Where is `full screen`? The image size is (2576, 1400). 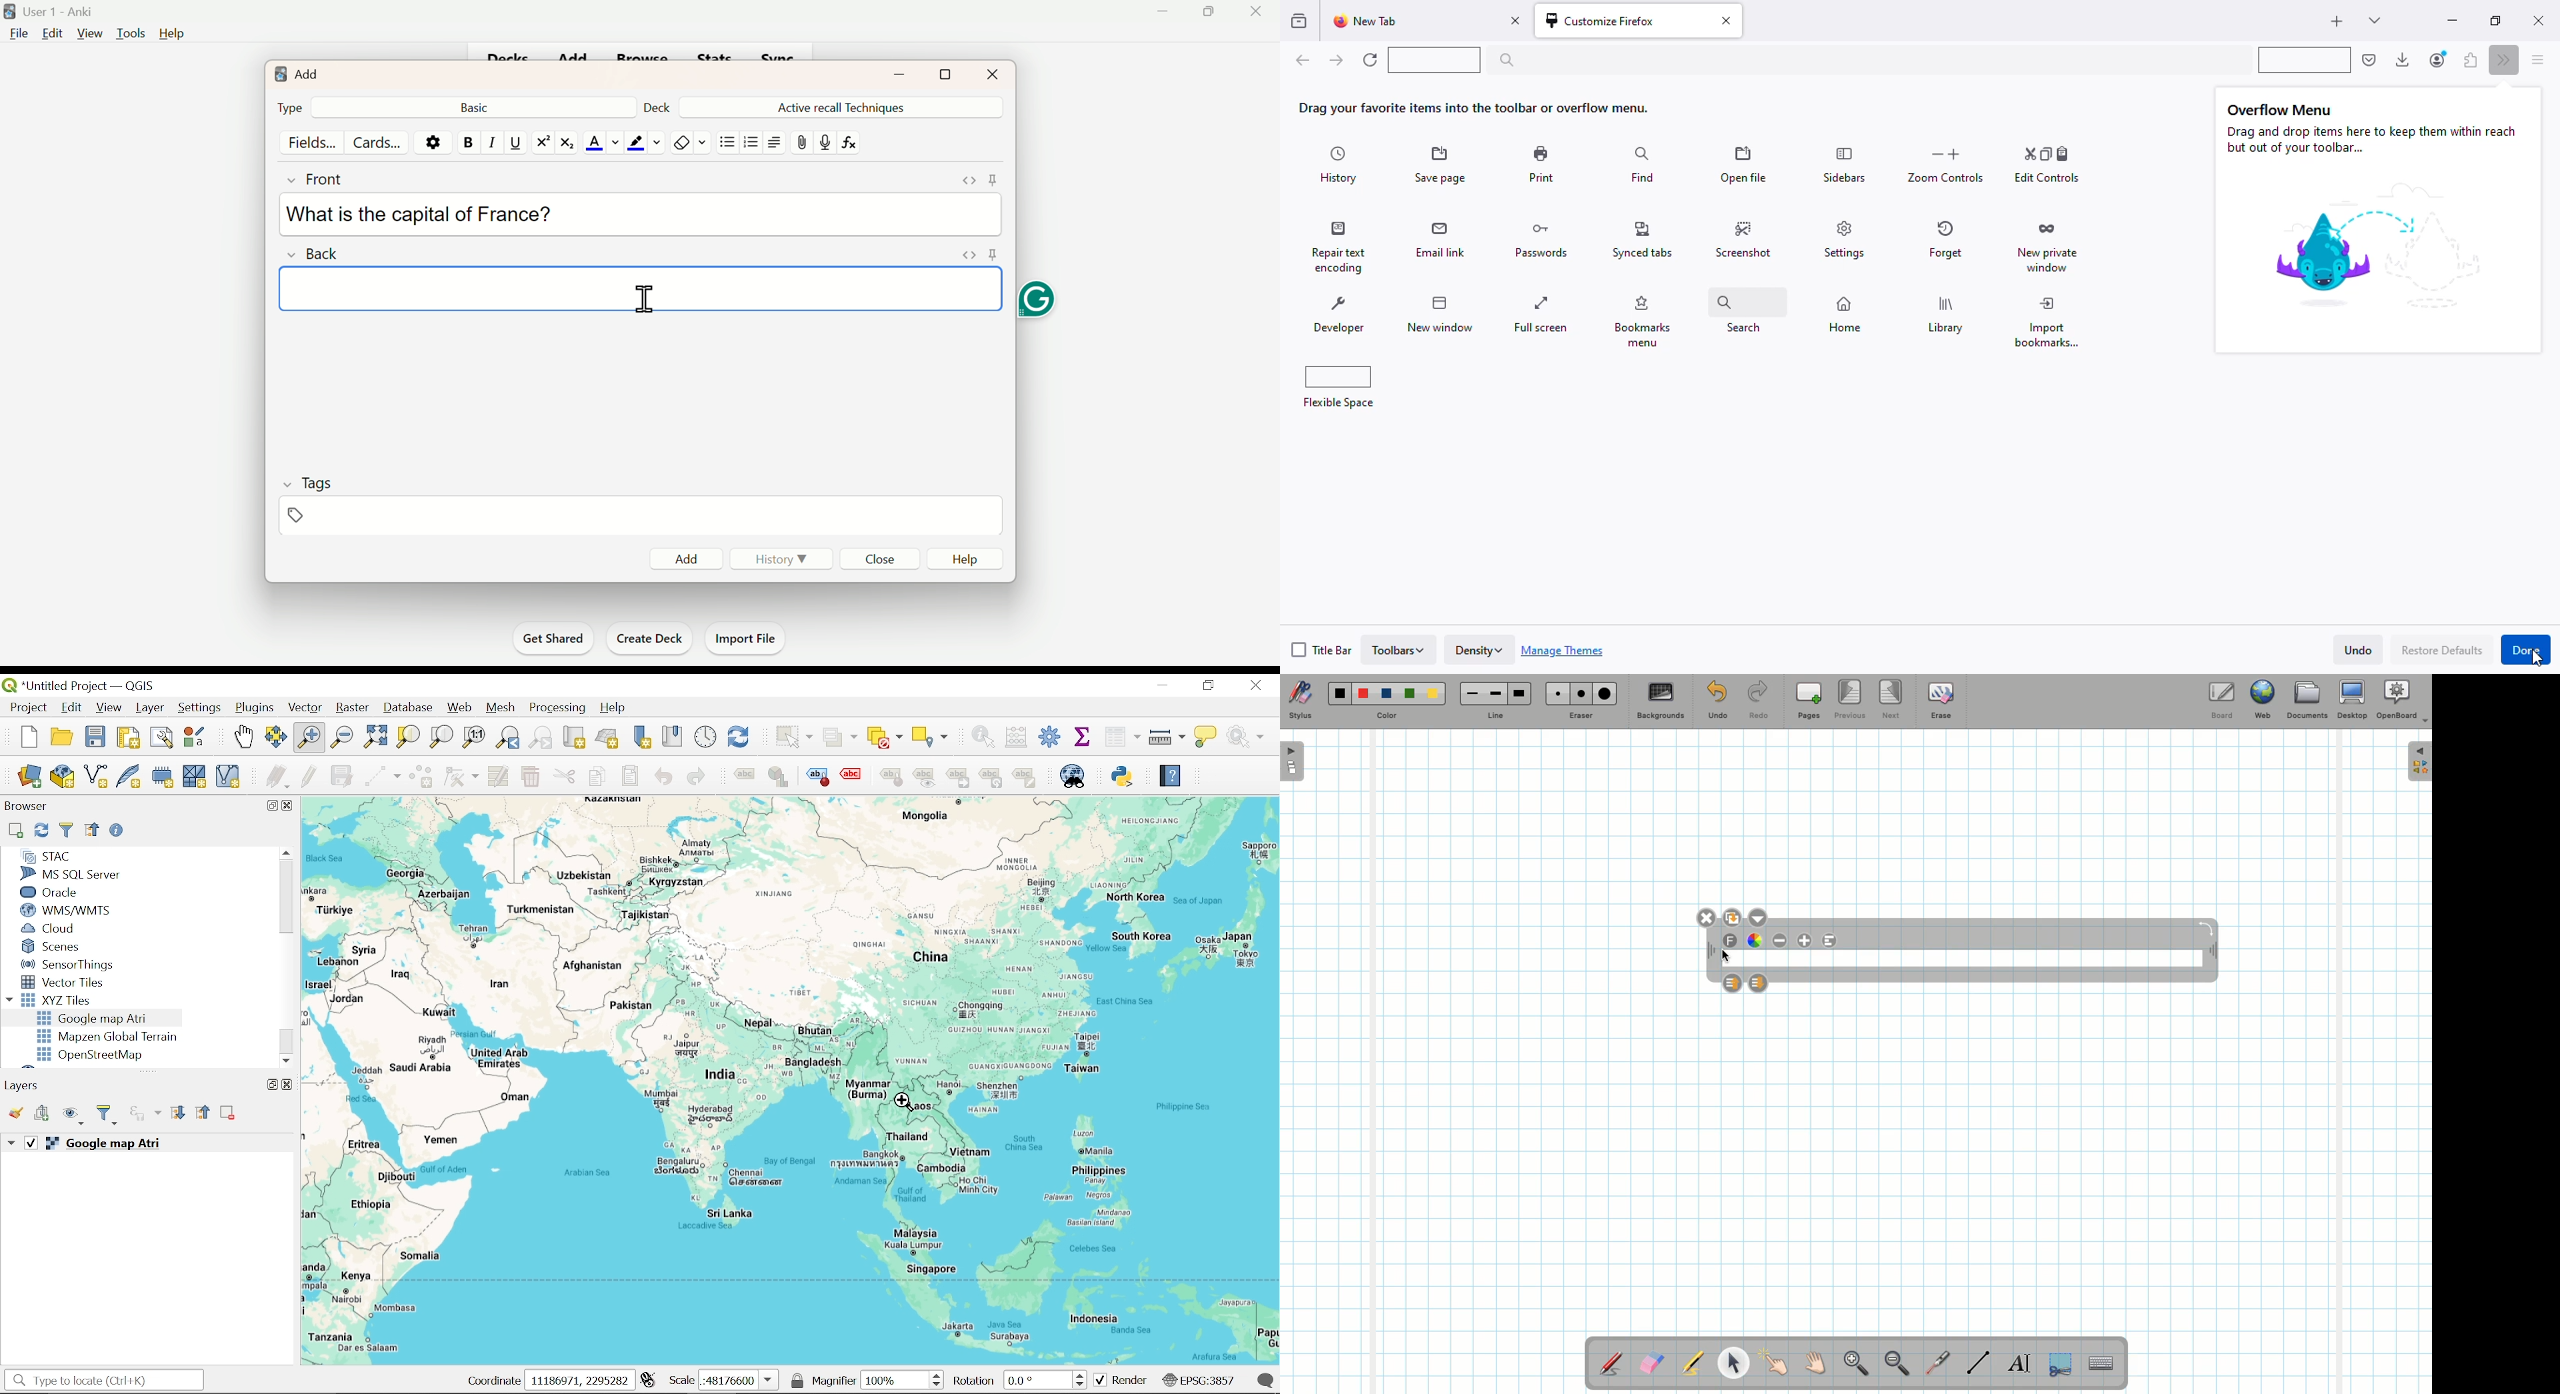 full screen is located at coordinates (1542, 317).